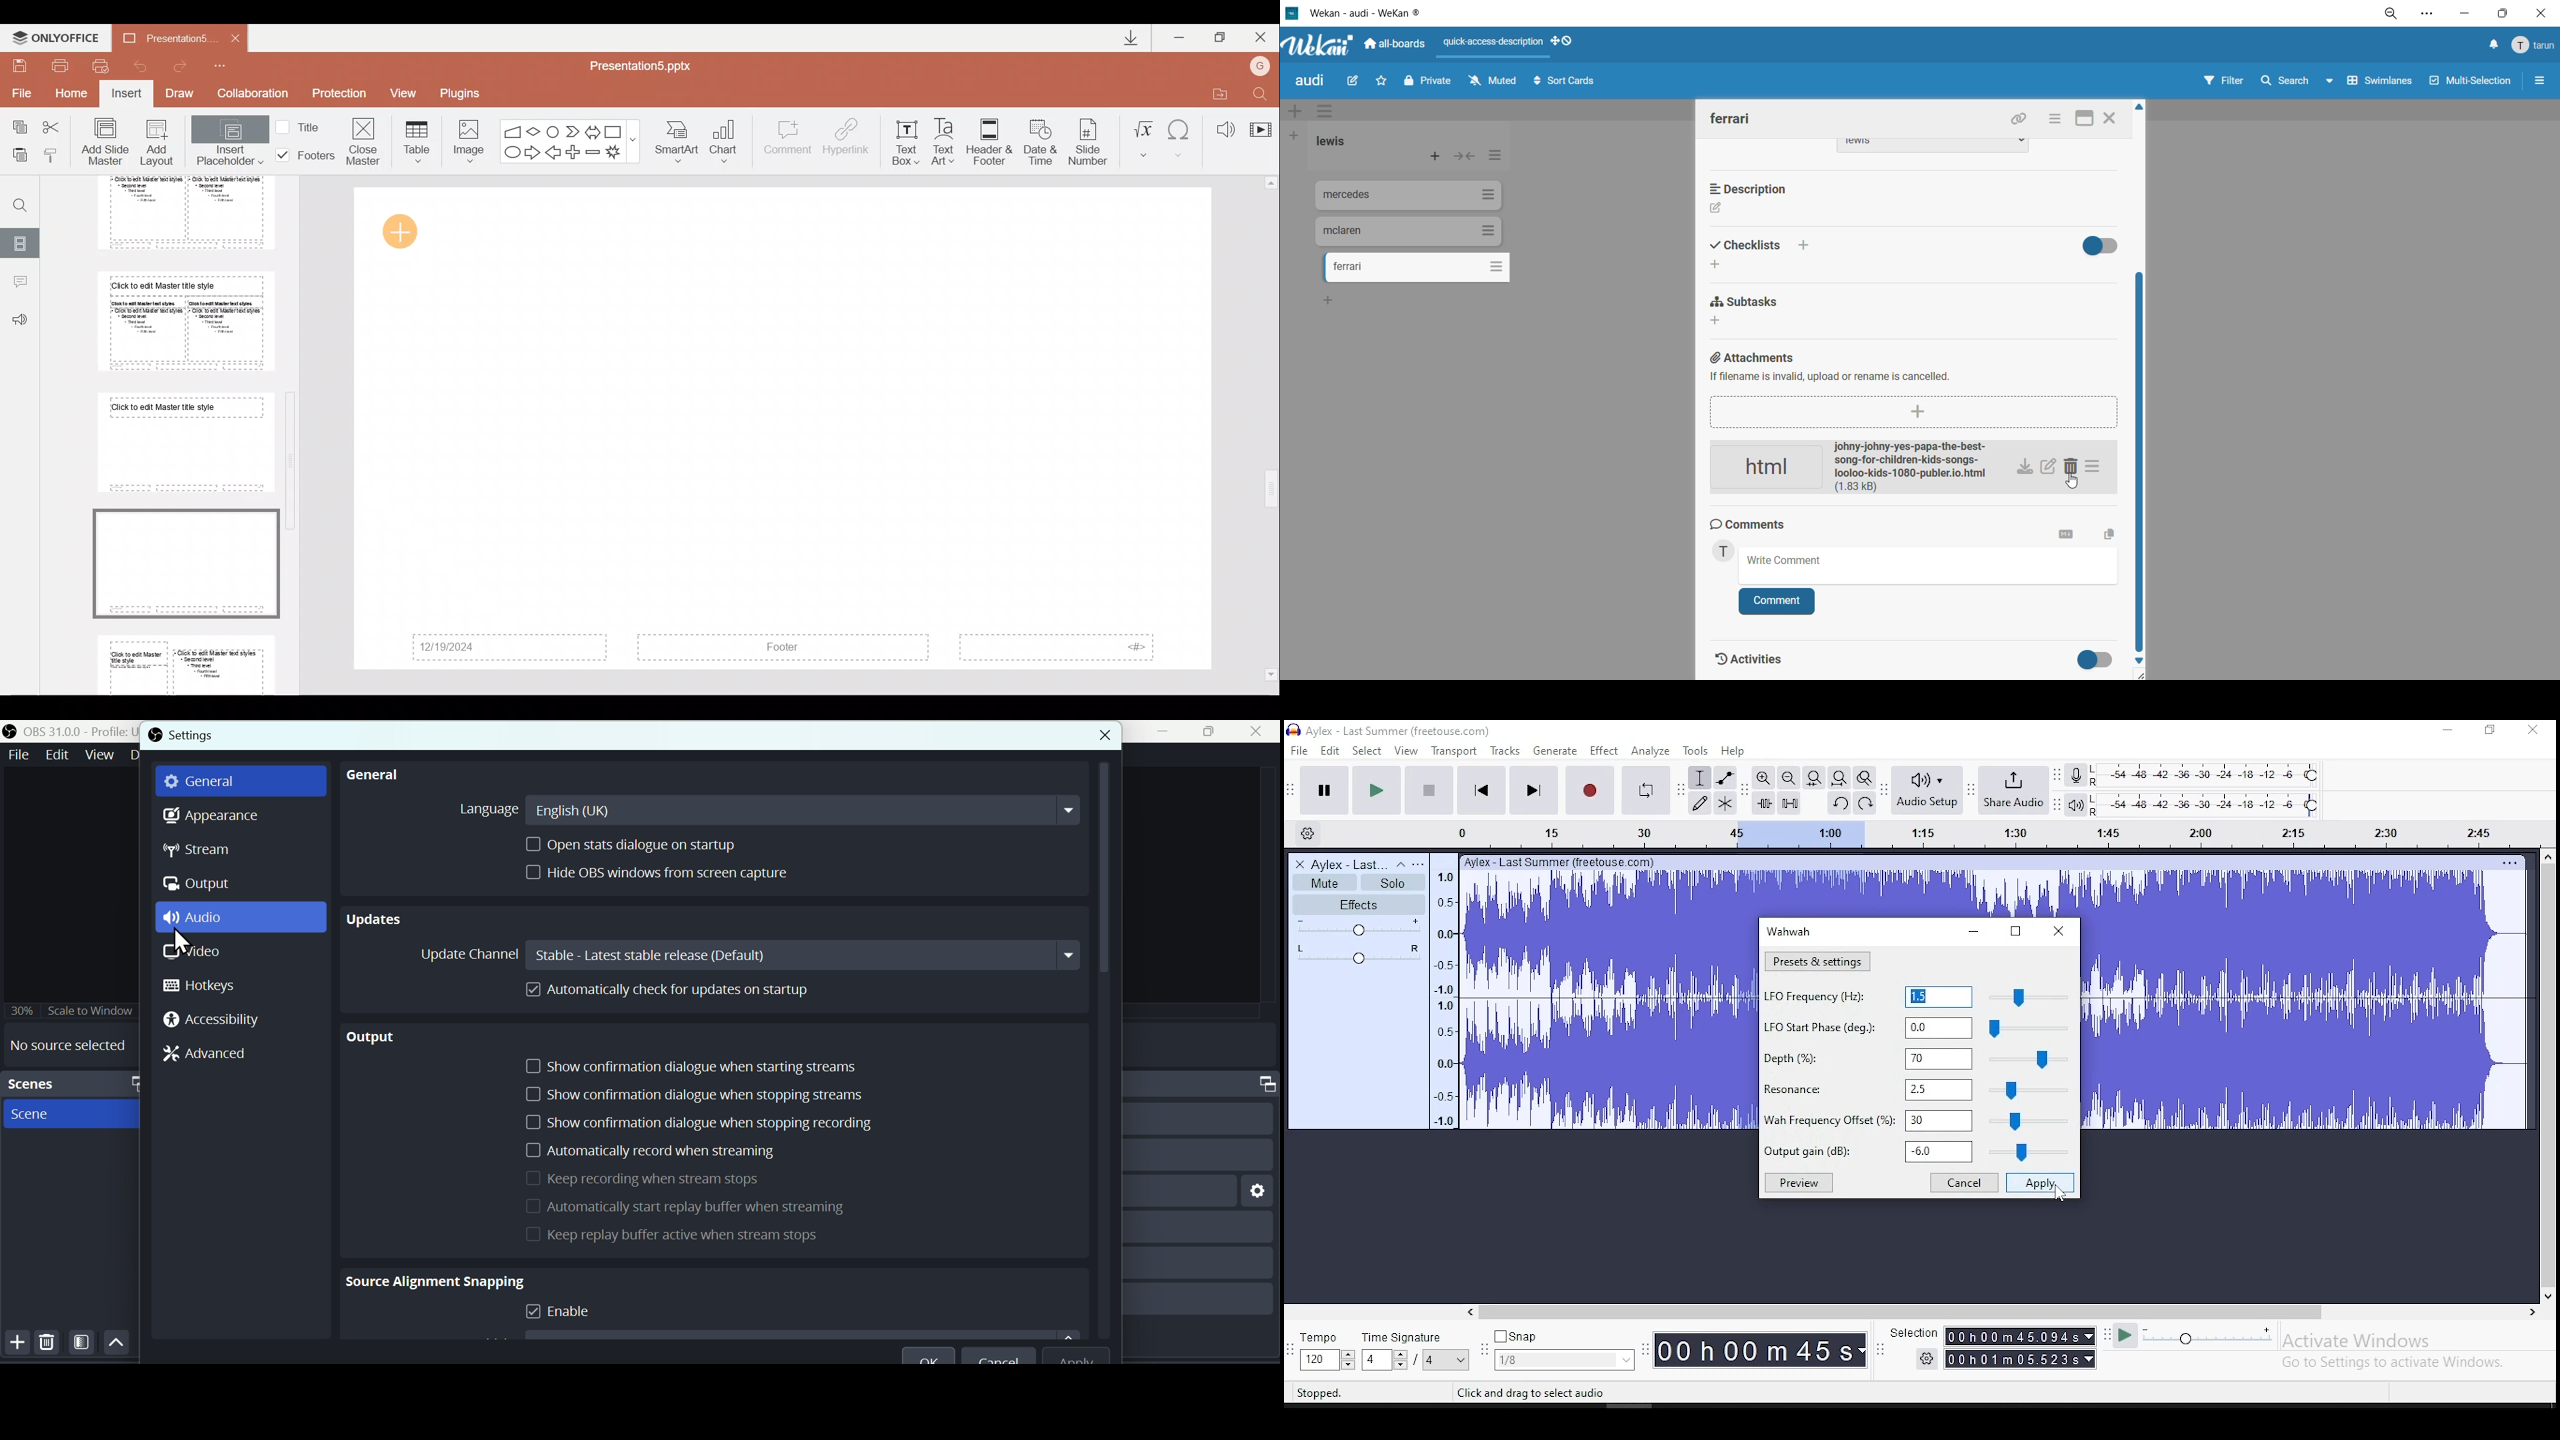  What do you see at coordinates (2021, 1360) in the screenshot?
I see `00h00m55989s` at bounding box center [2021, 1360].